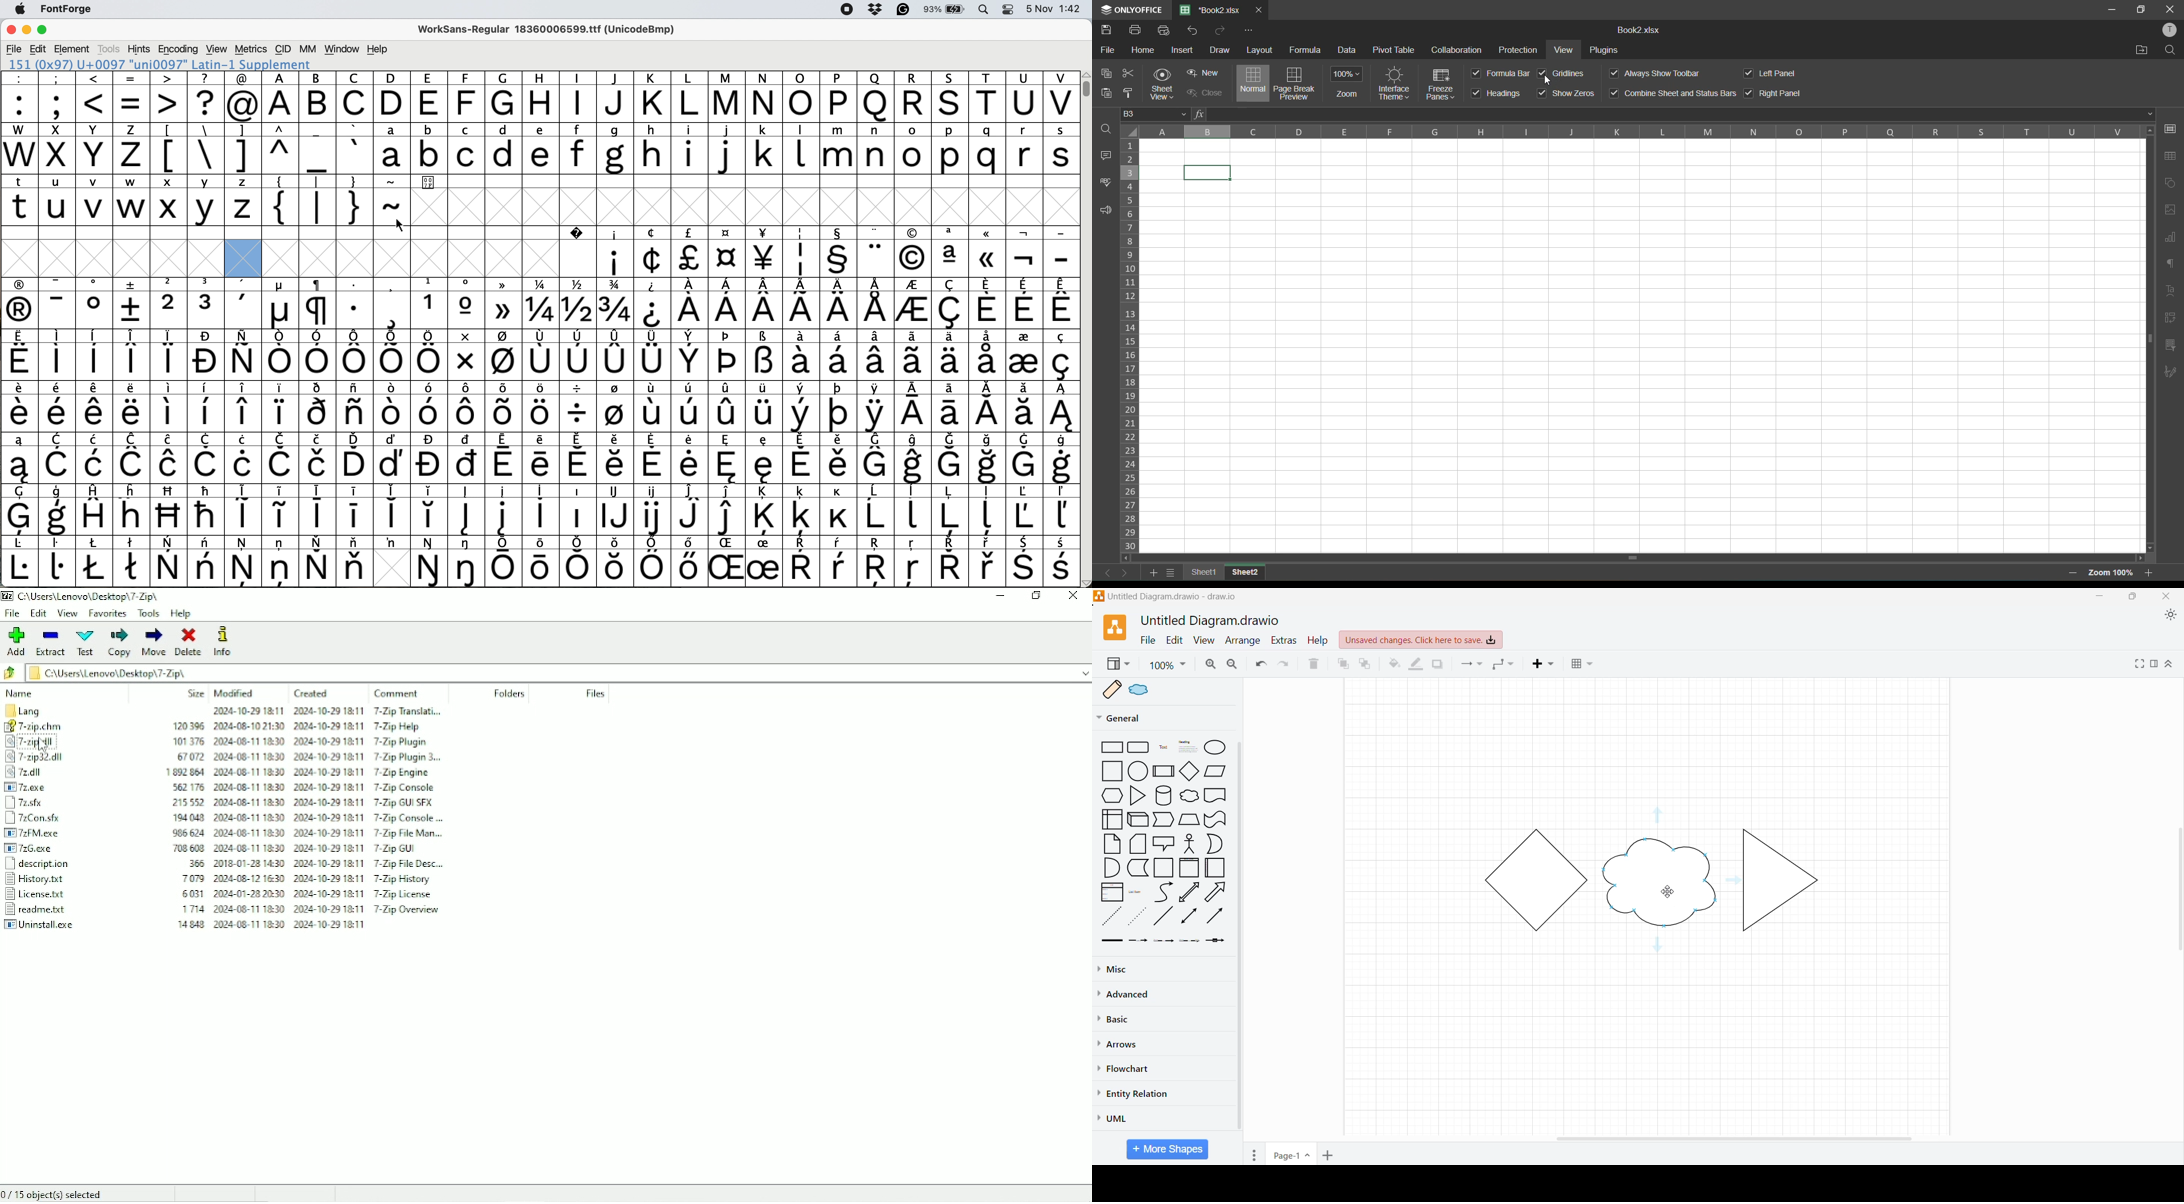 Image resolution: width=2184 pixels, height=1204 pixels. Describe the element at coordinates (429, 355) in the screenshot. I see `symbol` at that location.